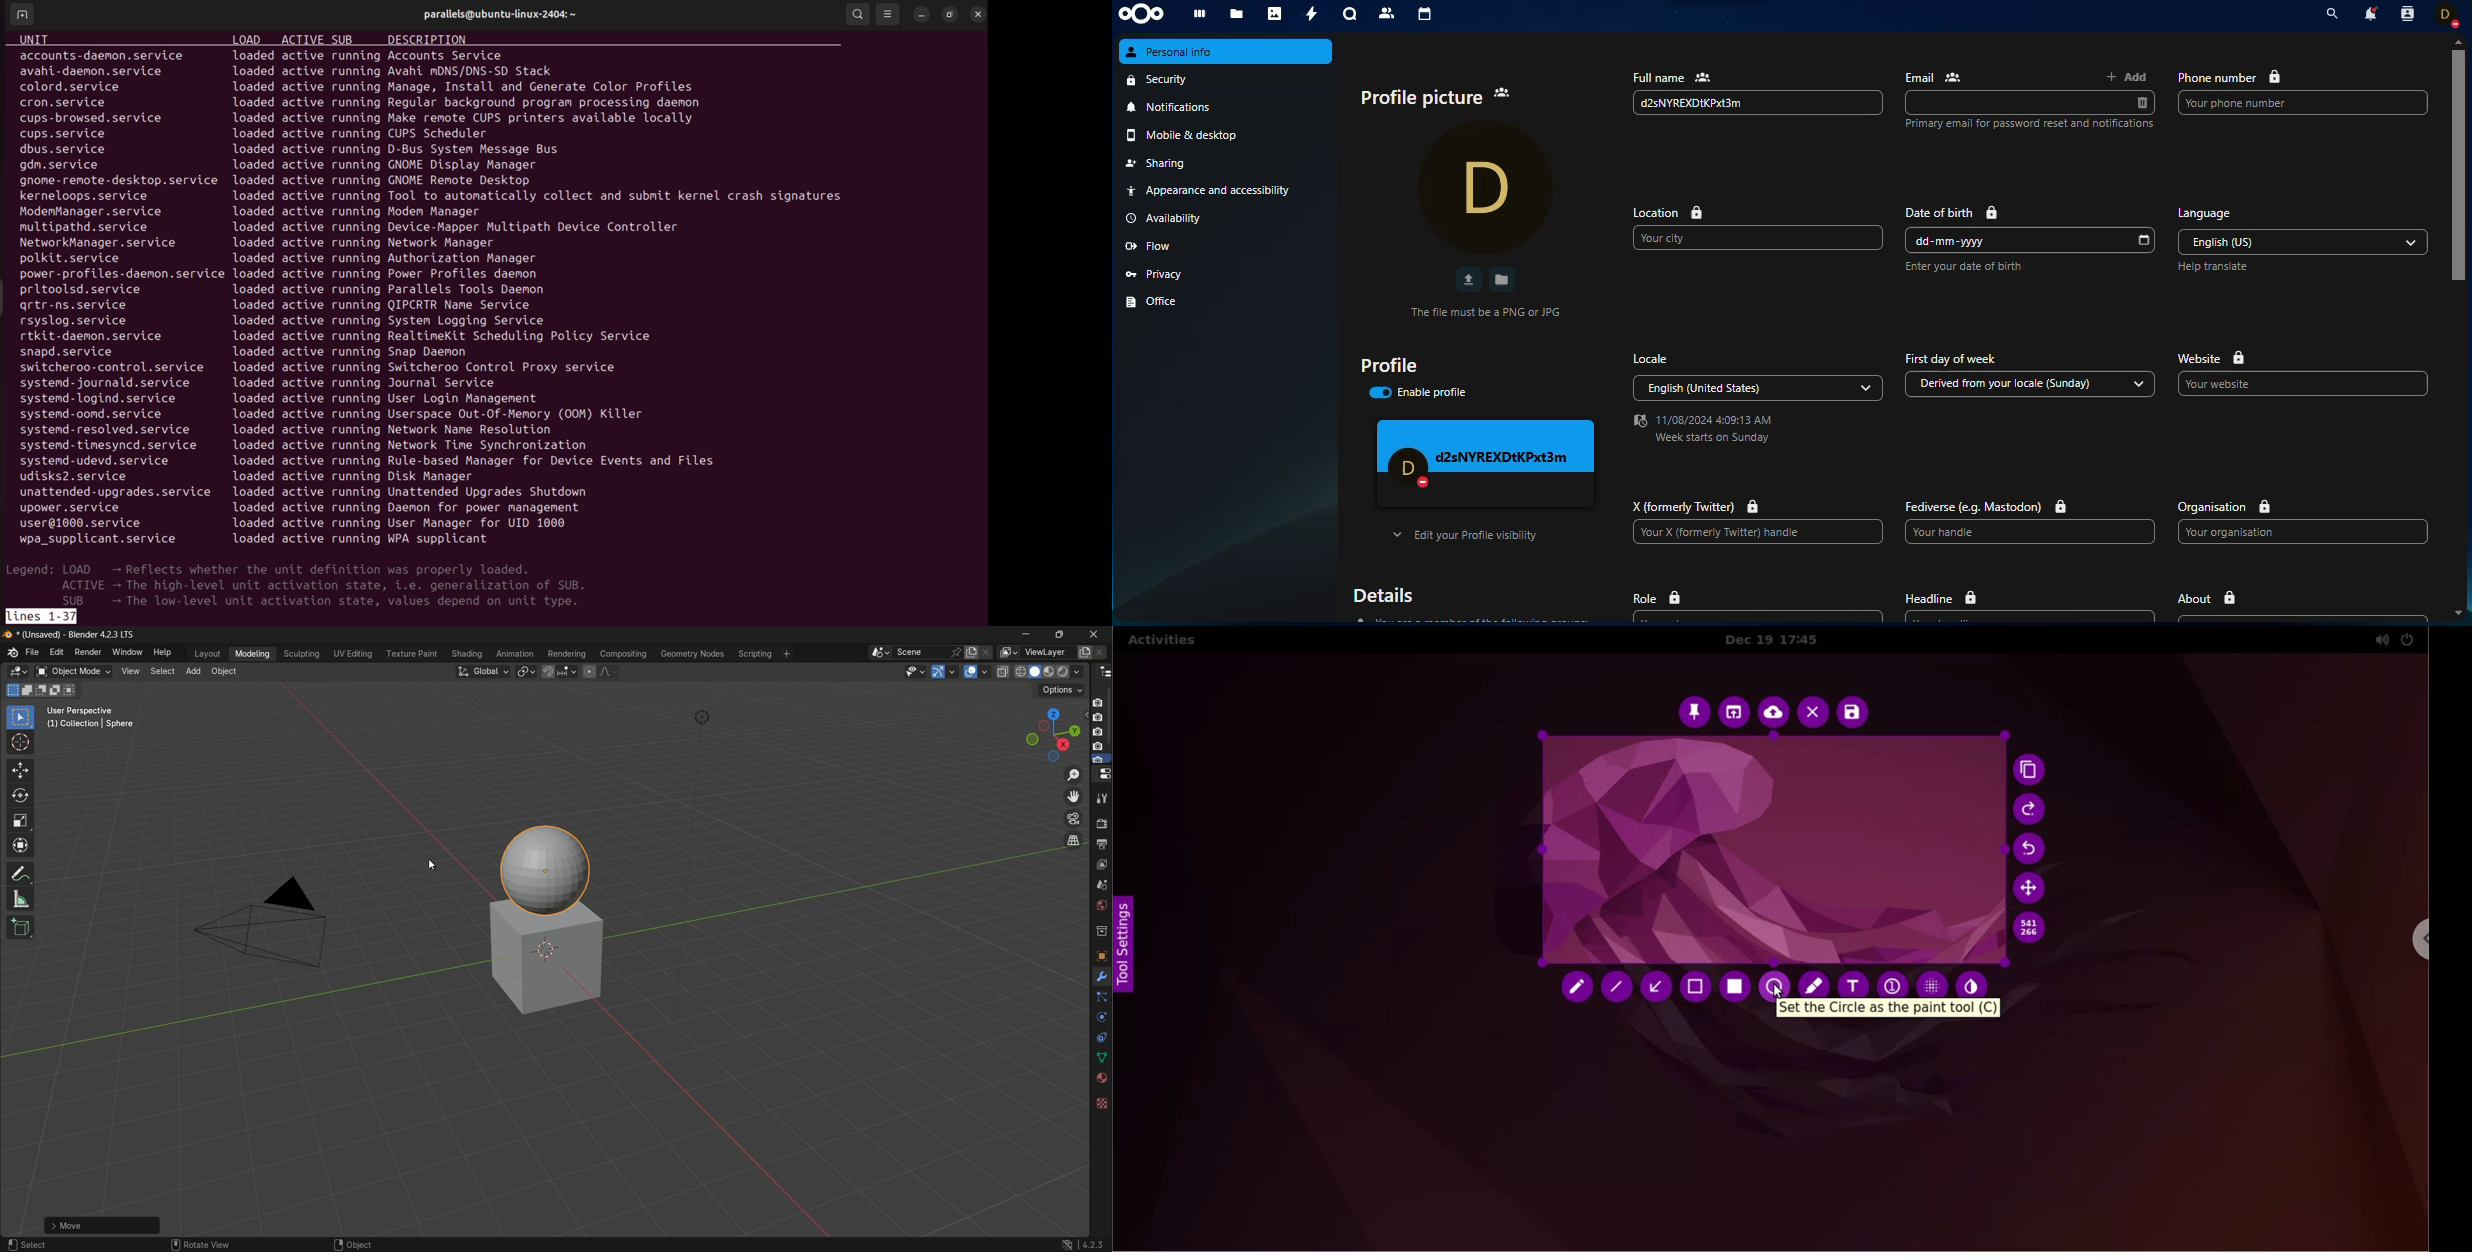 The height and width of the screenshot is (1260, 2492). I want to click on minimize, so click(923, 14).